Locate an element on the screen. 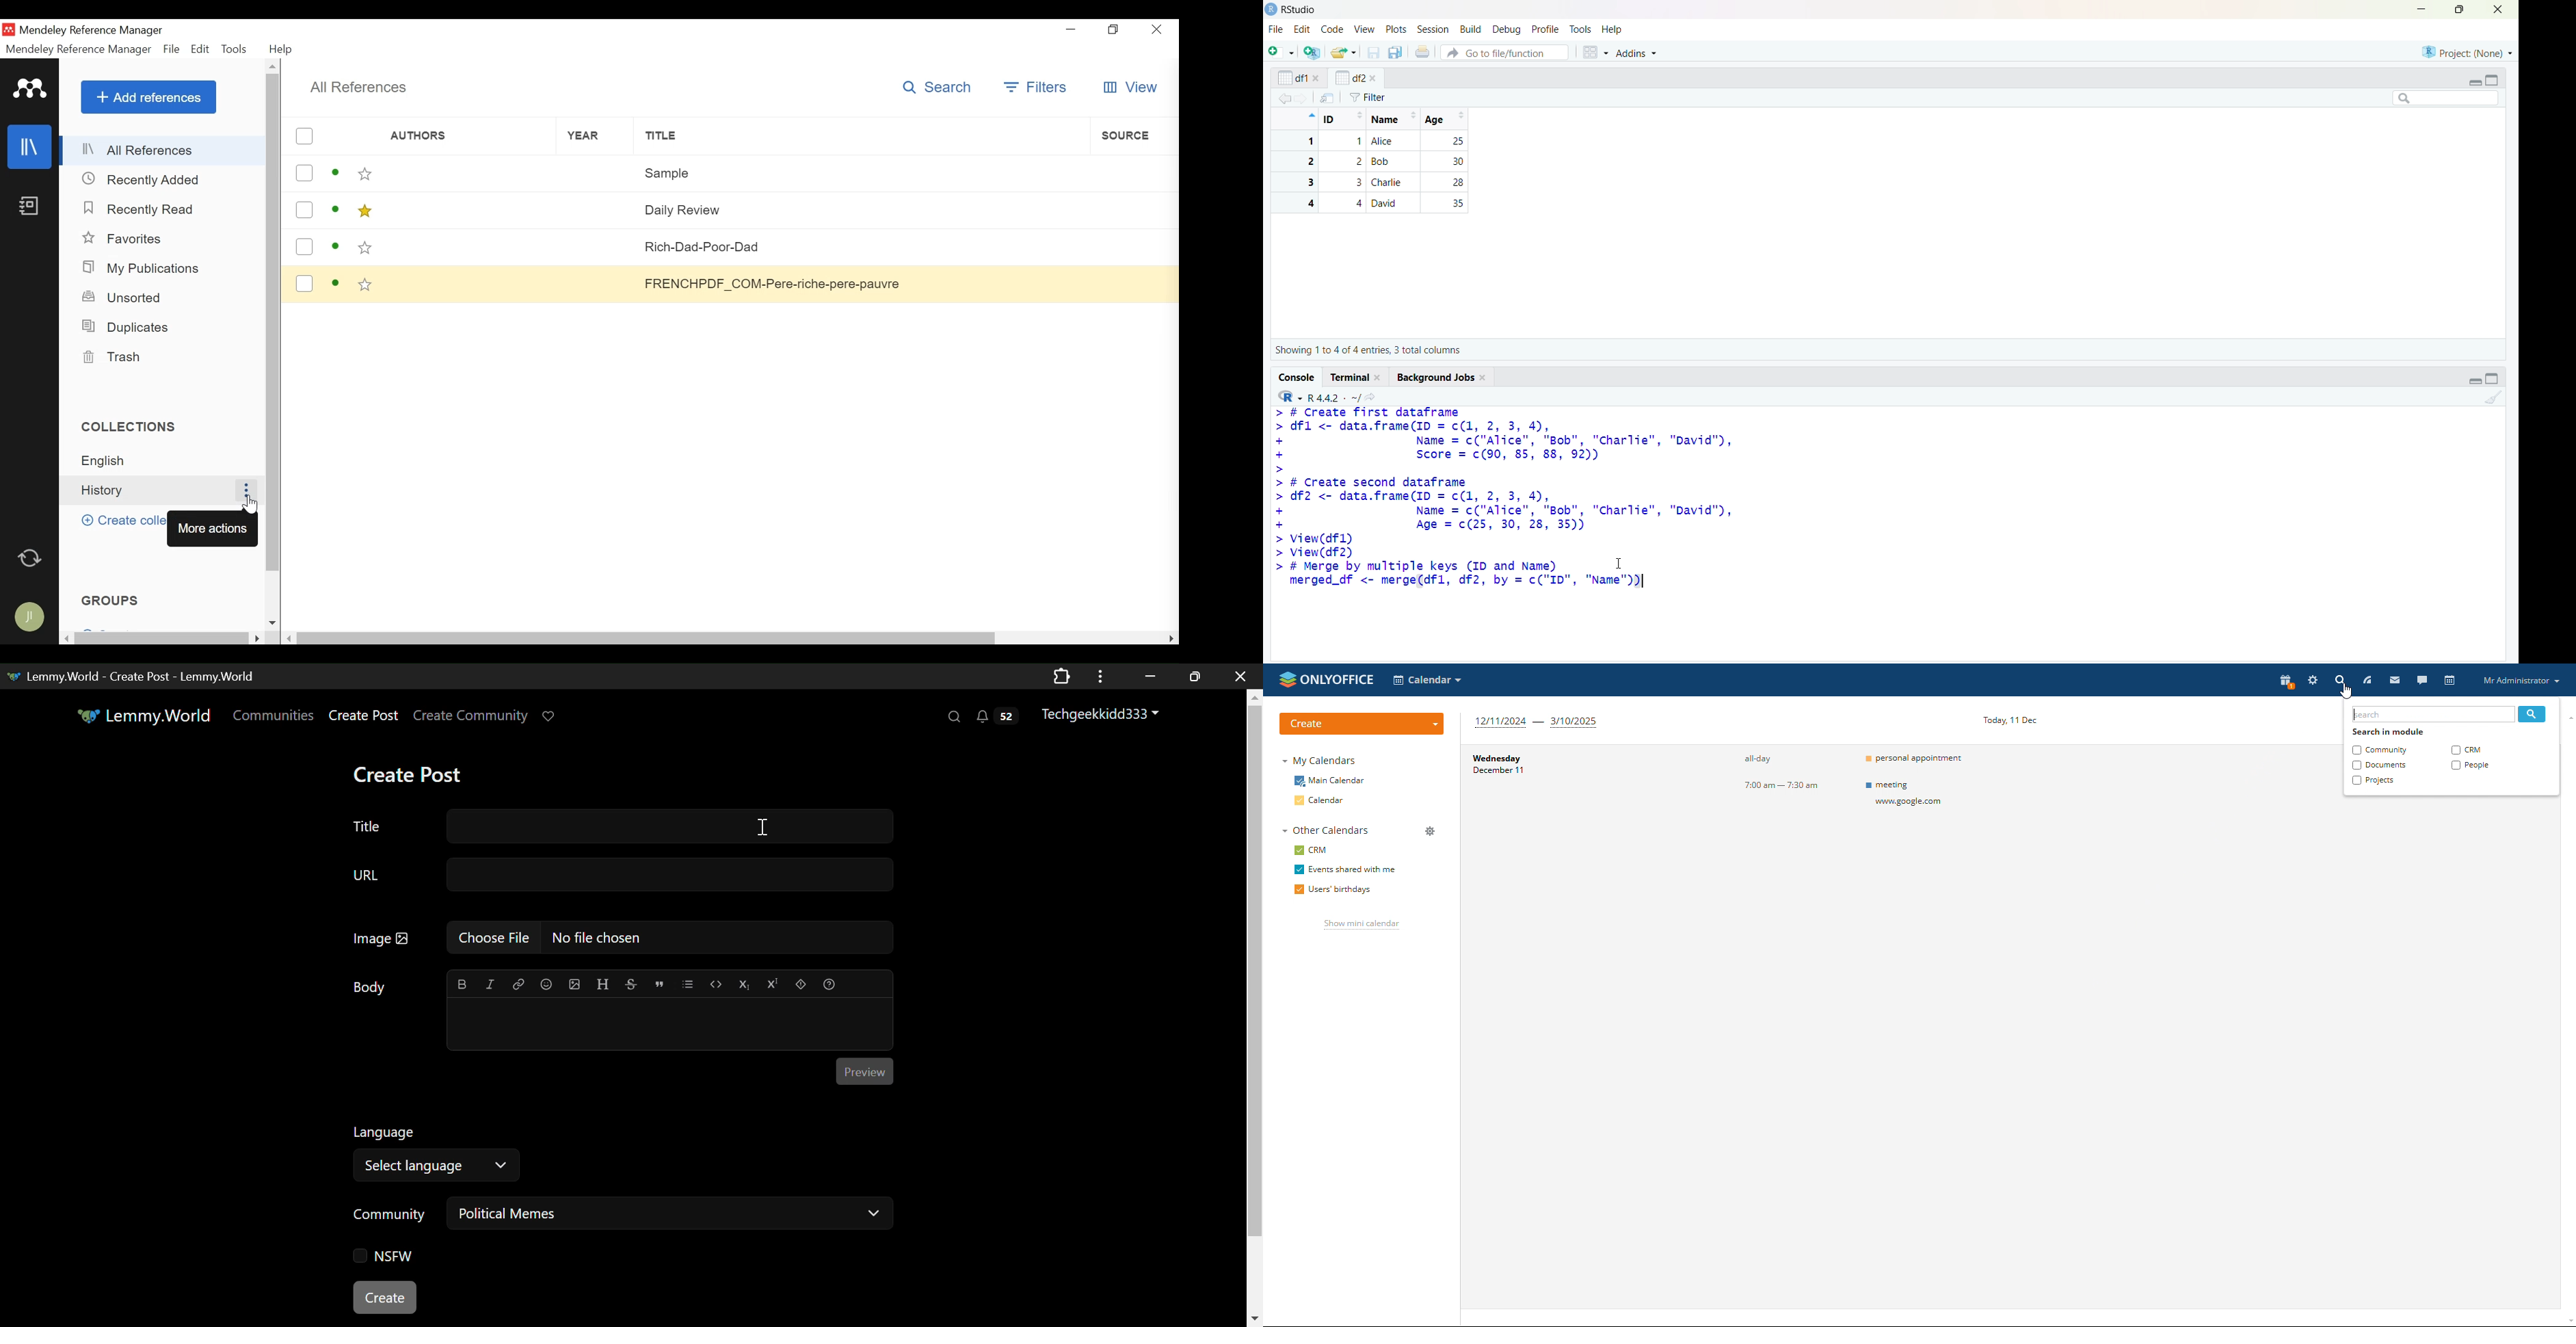 Image resolution: width=2576 pixels, height=1344 pixels. share icon is located at coordinates (1371, 397).